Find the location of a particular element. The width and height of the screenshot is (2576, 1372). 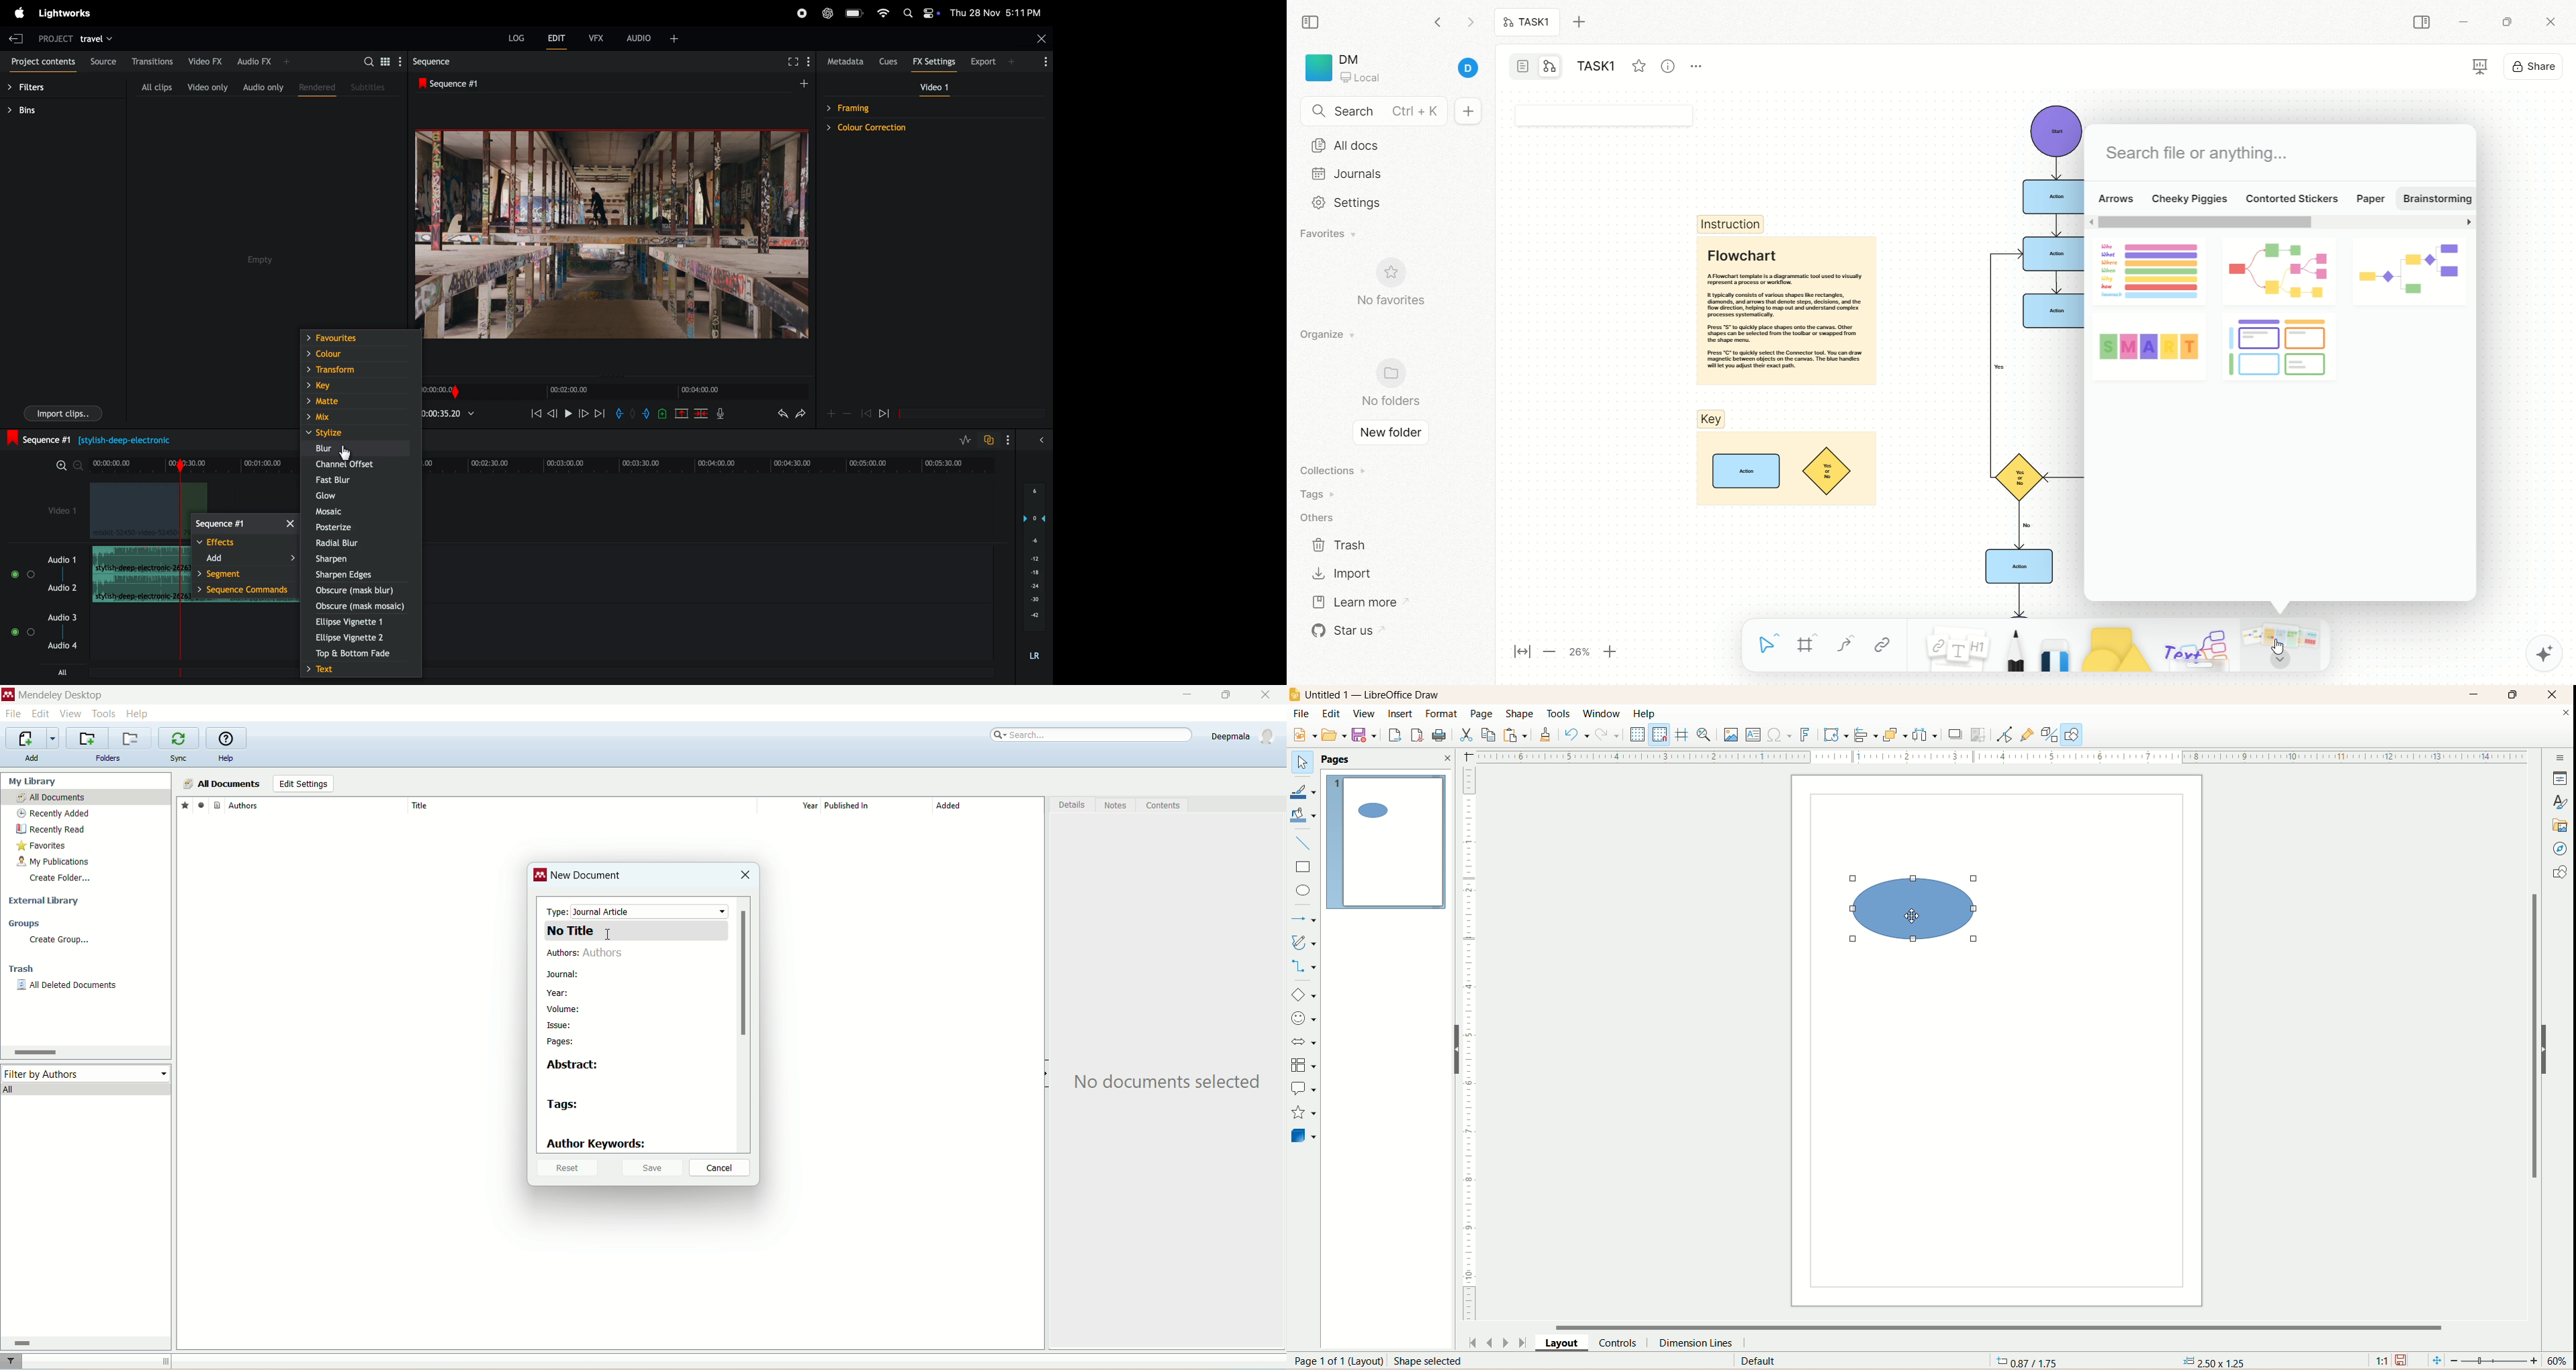

scaling factor is located at coordinates (2384, 1359).